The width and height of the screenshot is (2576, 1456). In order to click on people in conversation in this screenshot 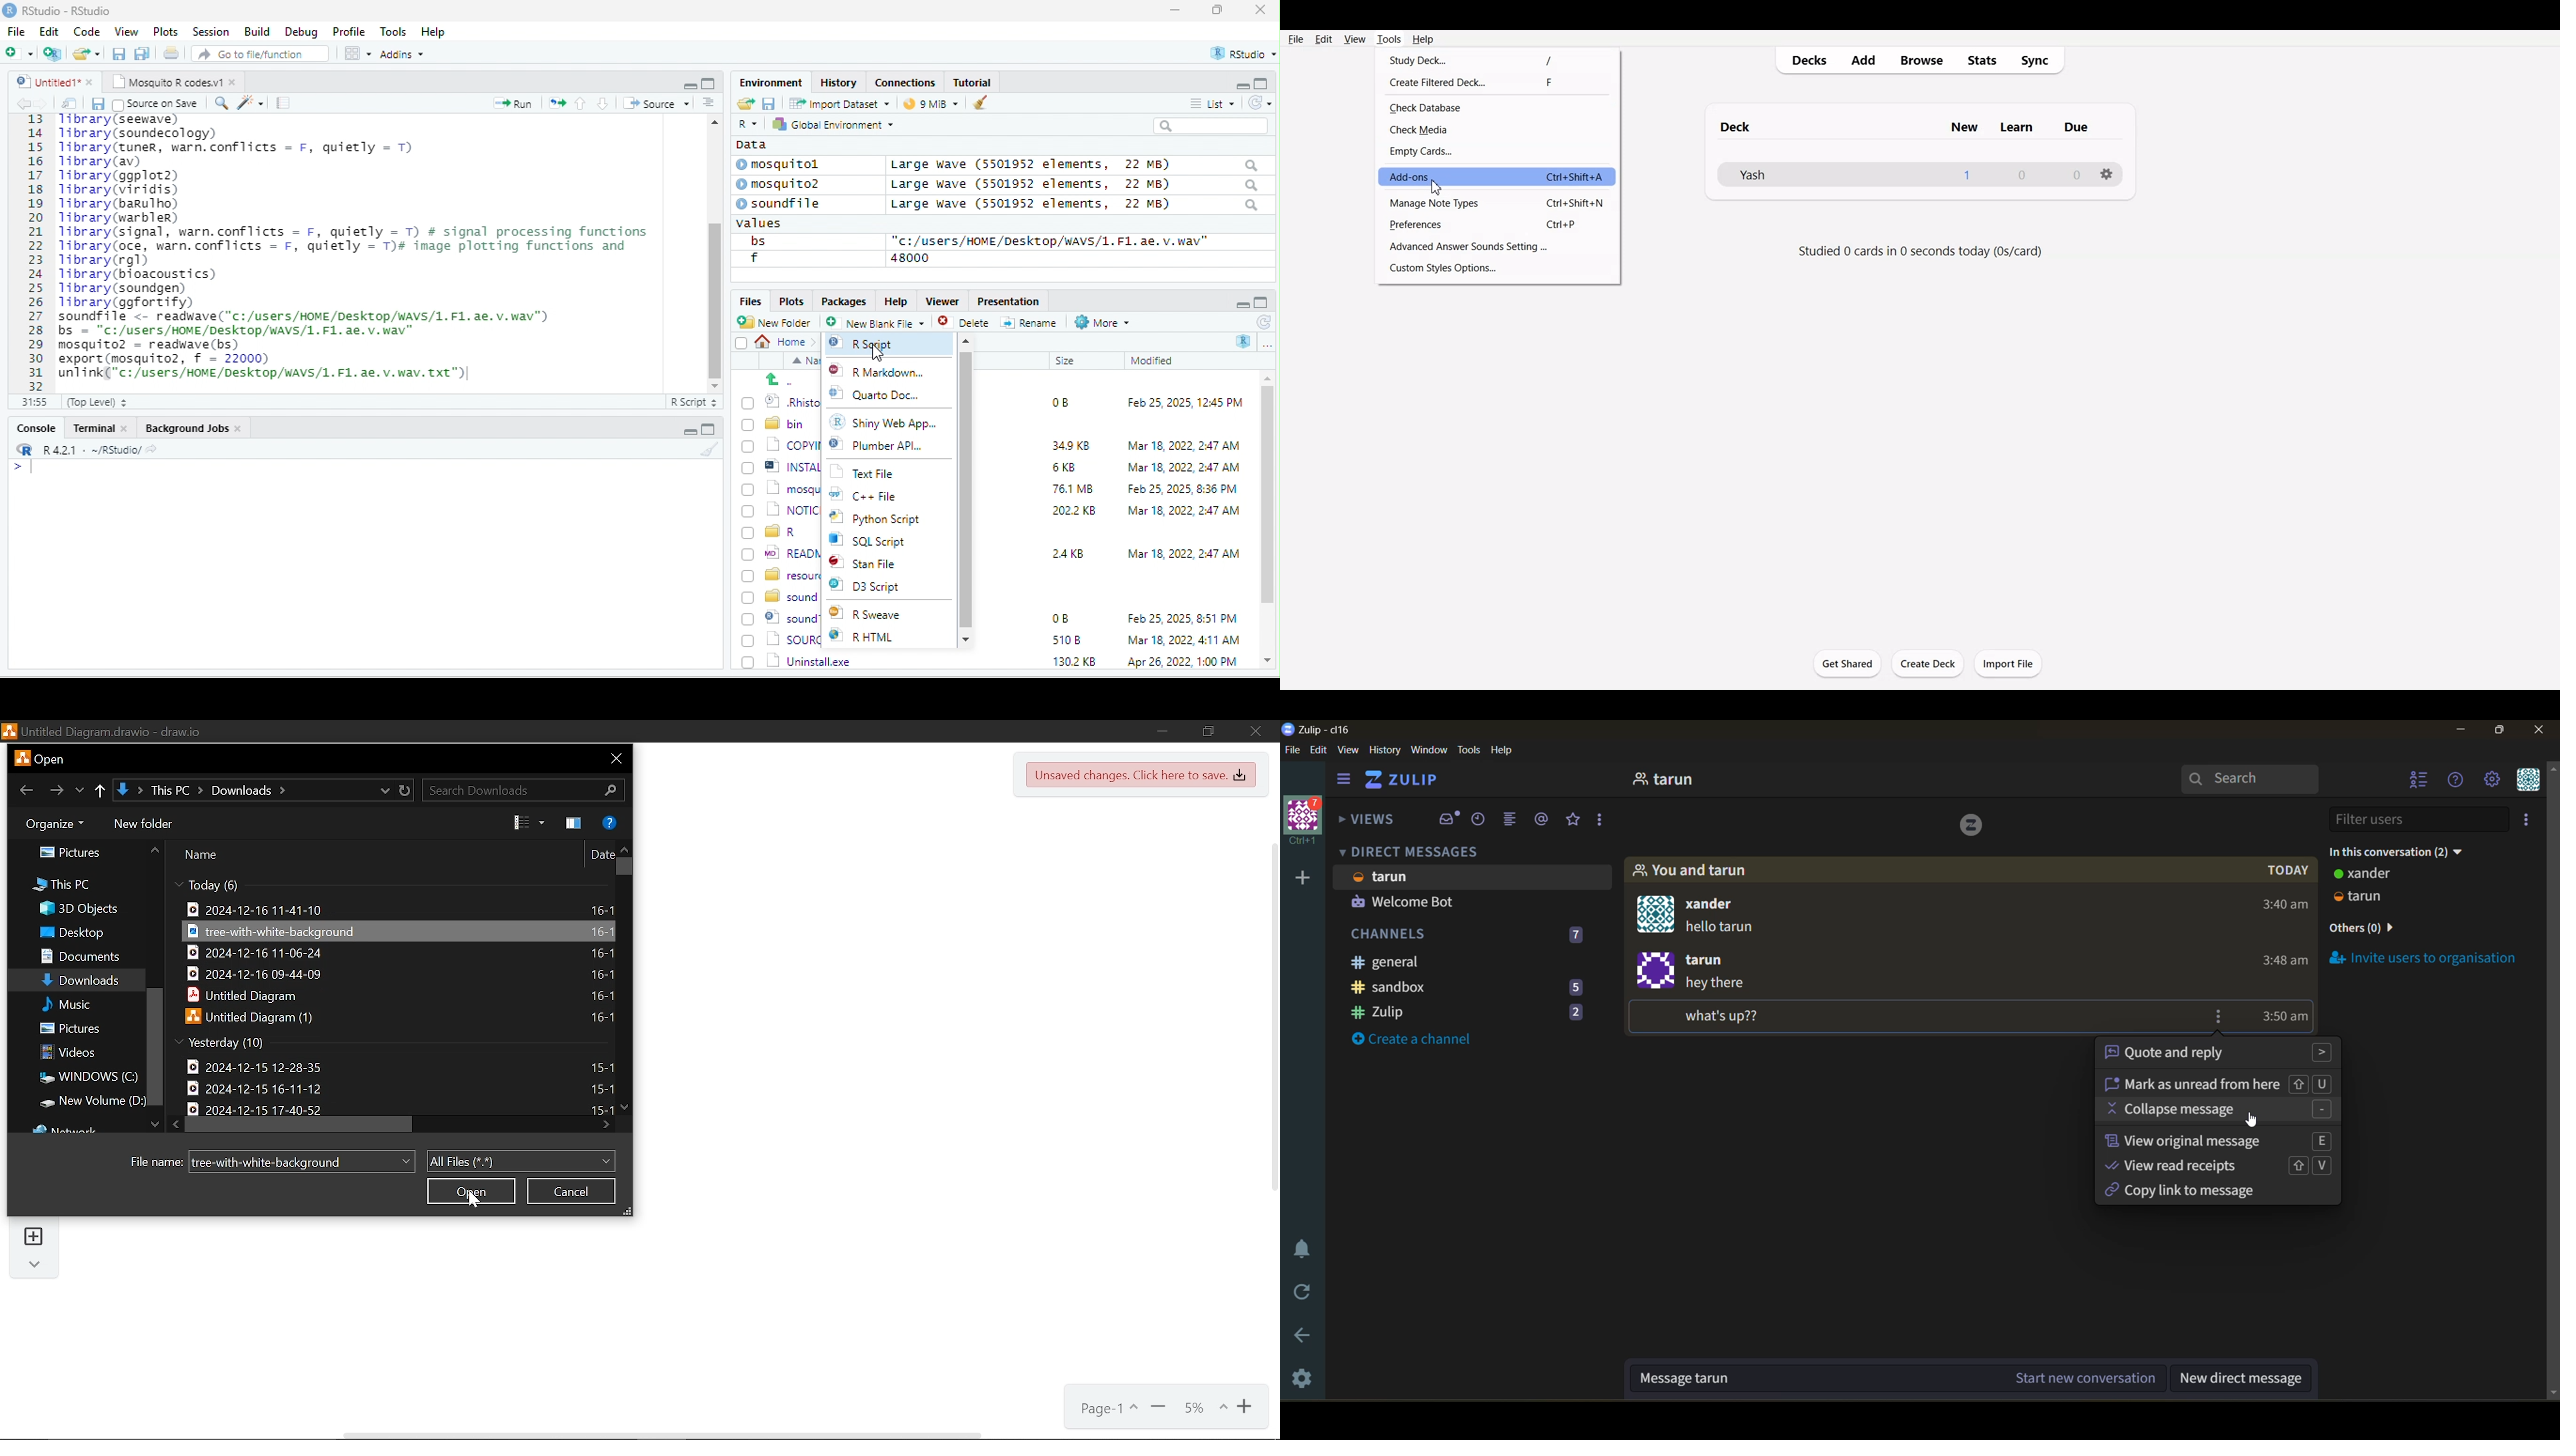, I will do `click(1693, 871)`.